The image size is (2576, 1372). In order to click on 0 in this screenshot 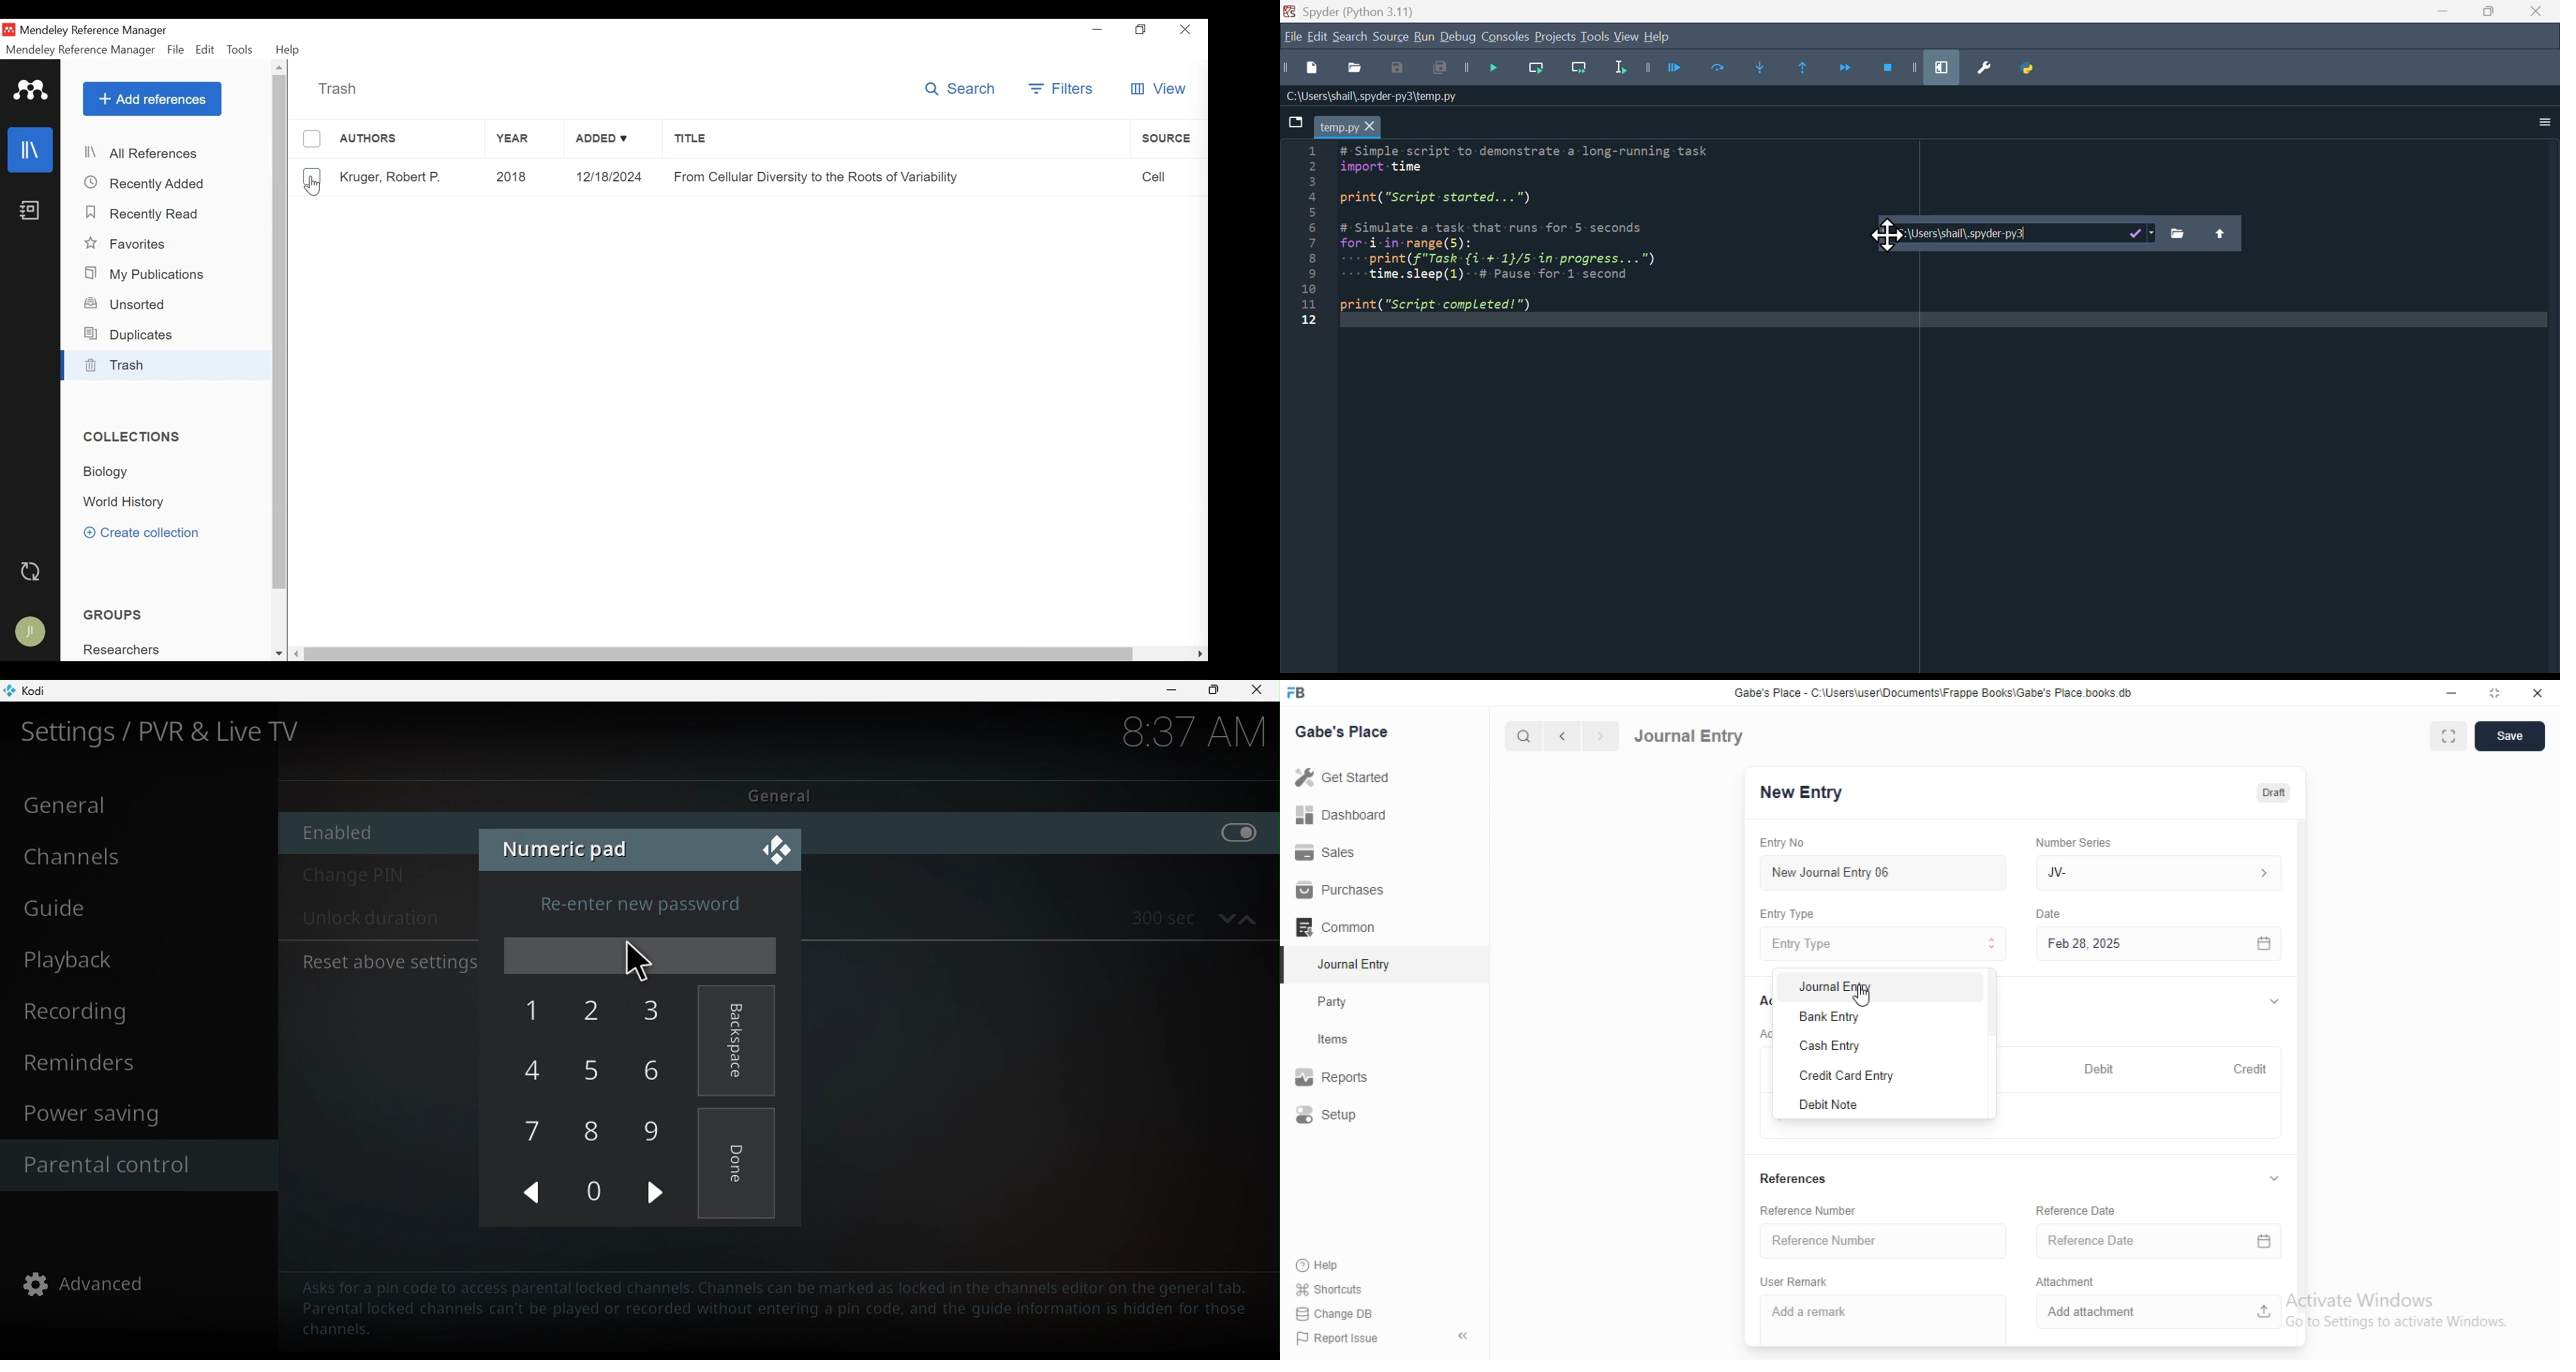, I will do `click(605, 1195)`.